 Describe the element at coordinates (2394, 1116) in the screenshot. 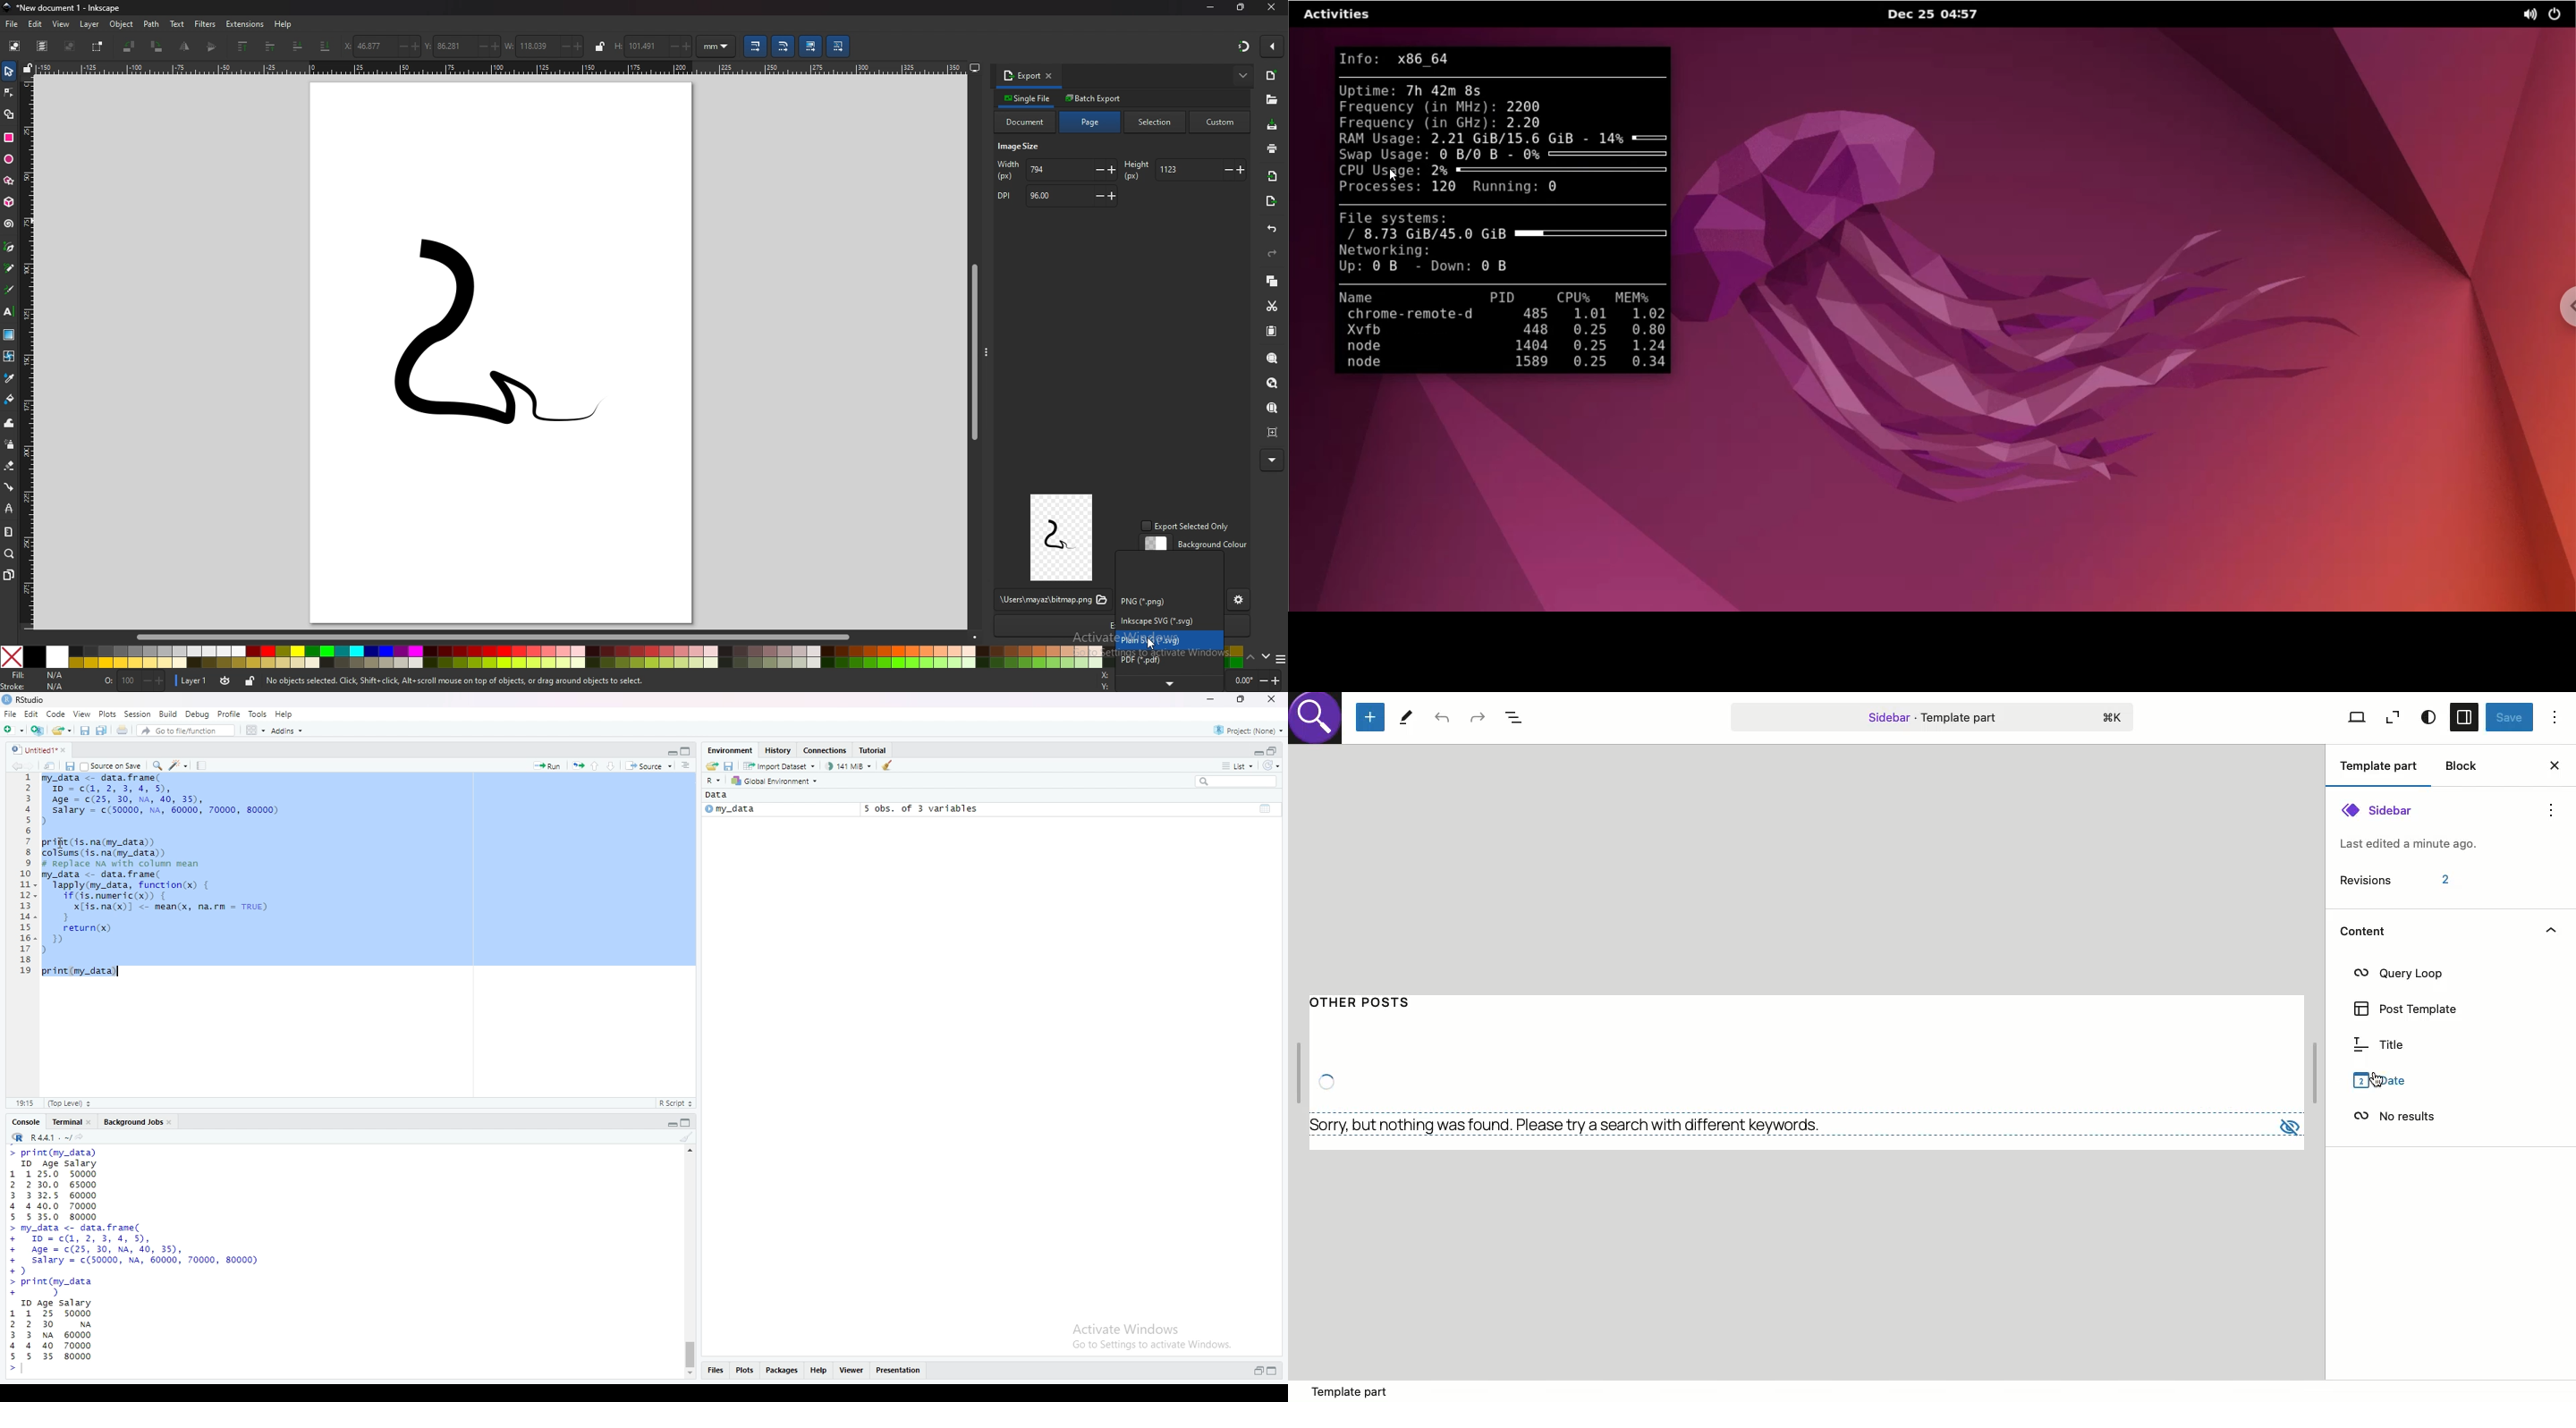

I see `No results` at that location.